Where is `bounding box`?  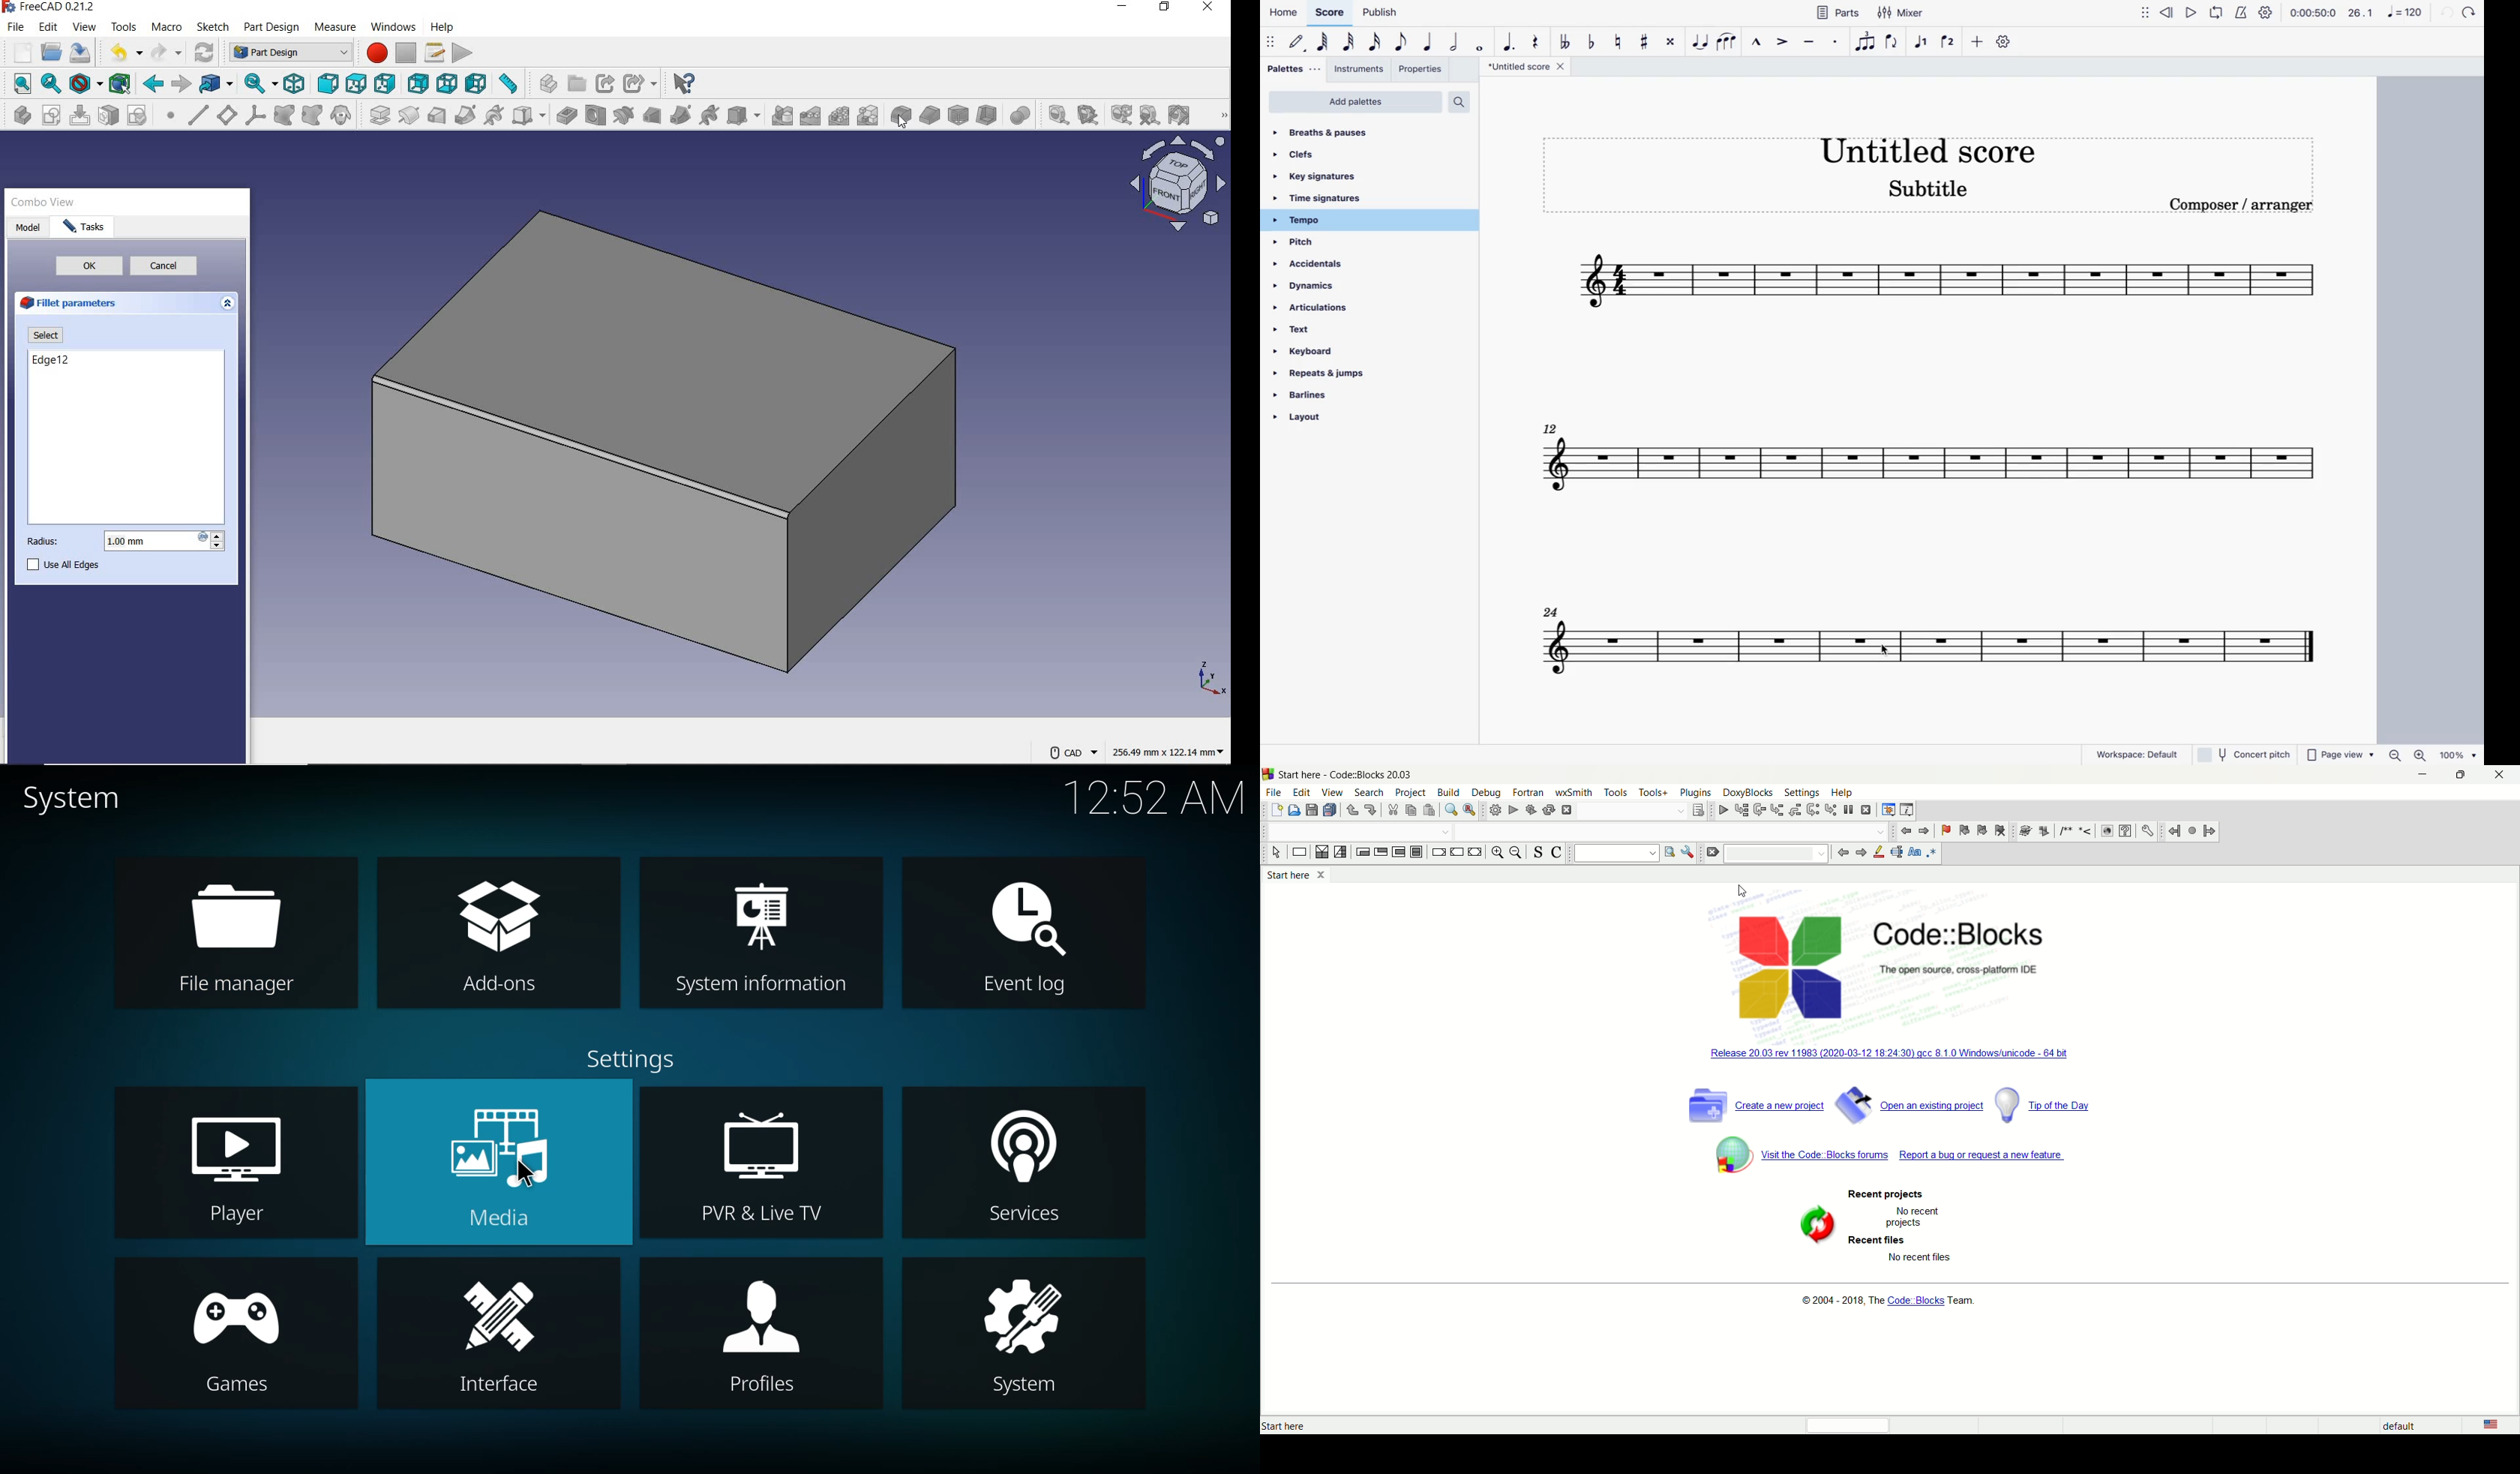 bounding box is located at coordinates (123, 84).